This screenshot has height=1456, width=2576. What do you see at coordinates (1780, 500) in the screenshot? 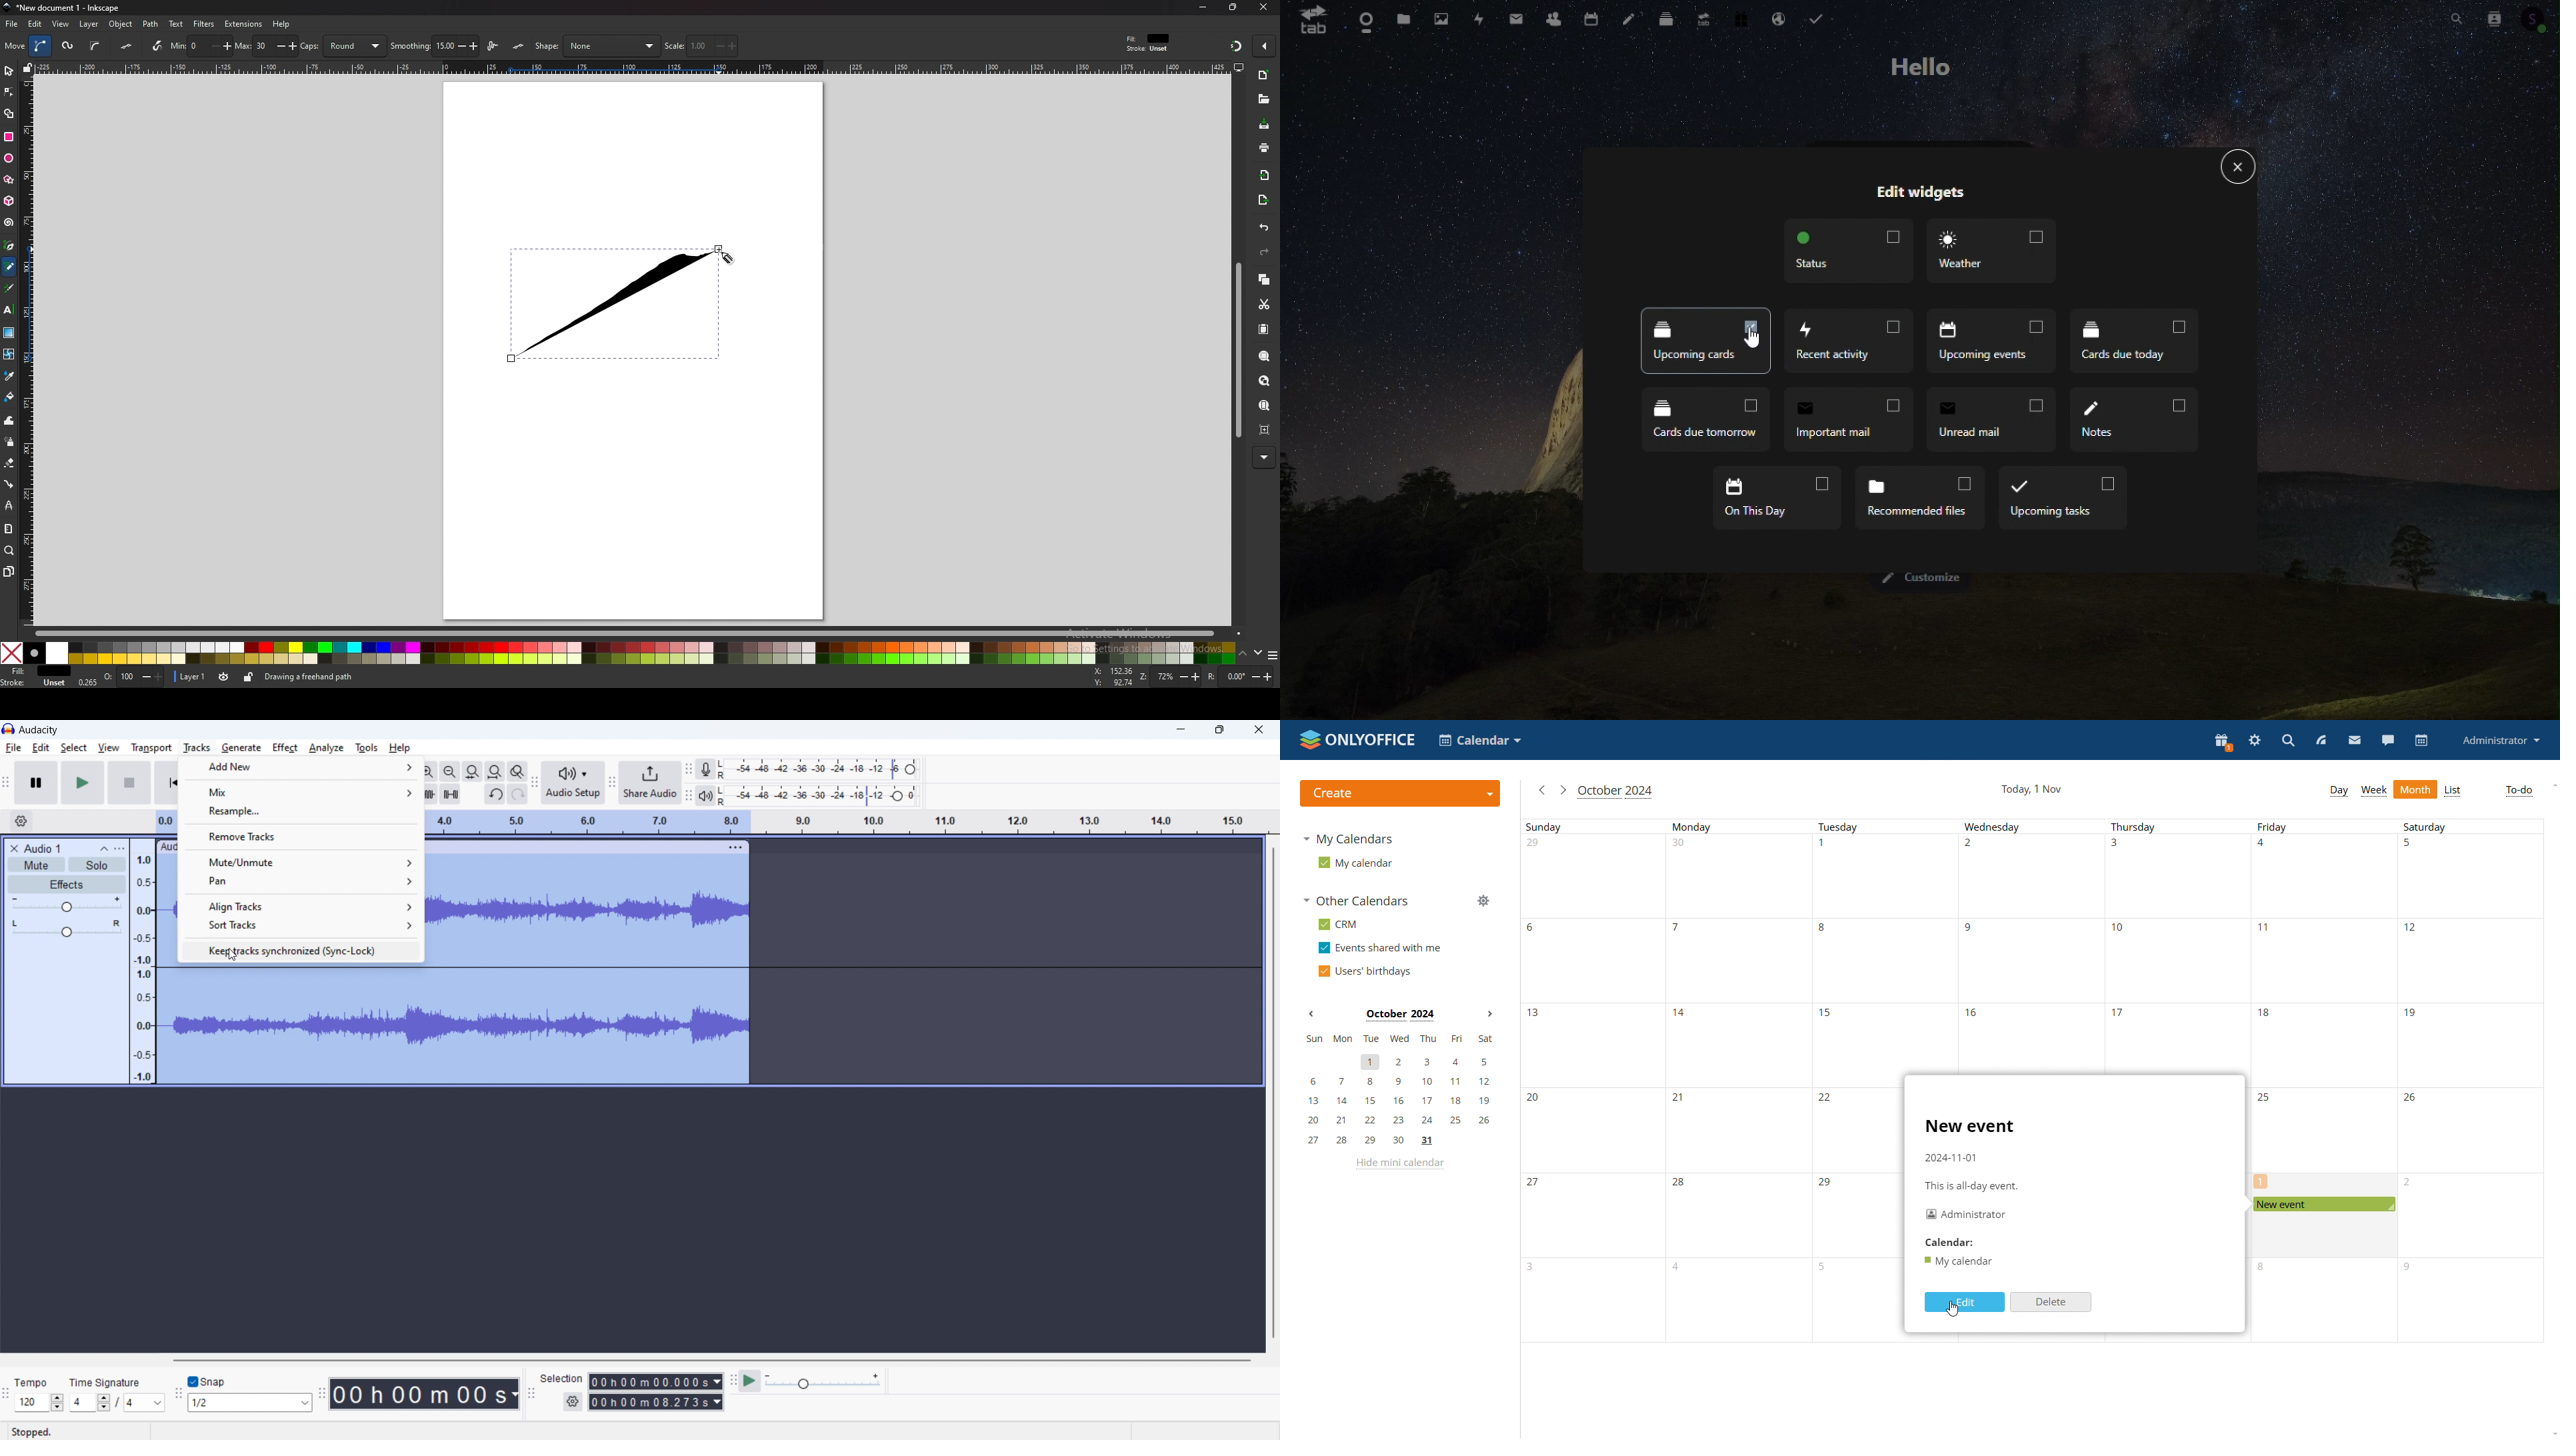
I see `on this day` at bounding box center [1780, 500].